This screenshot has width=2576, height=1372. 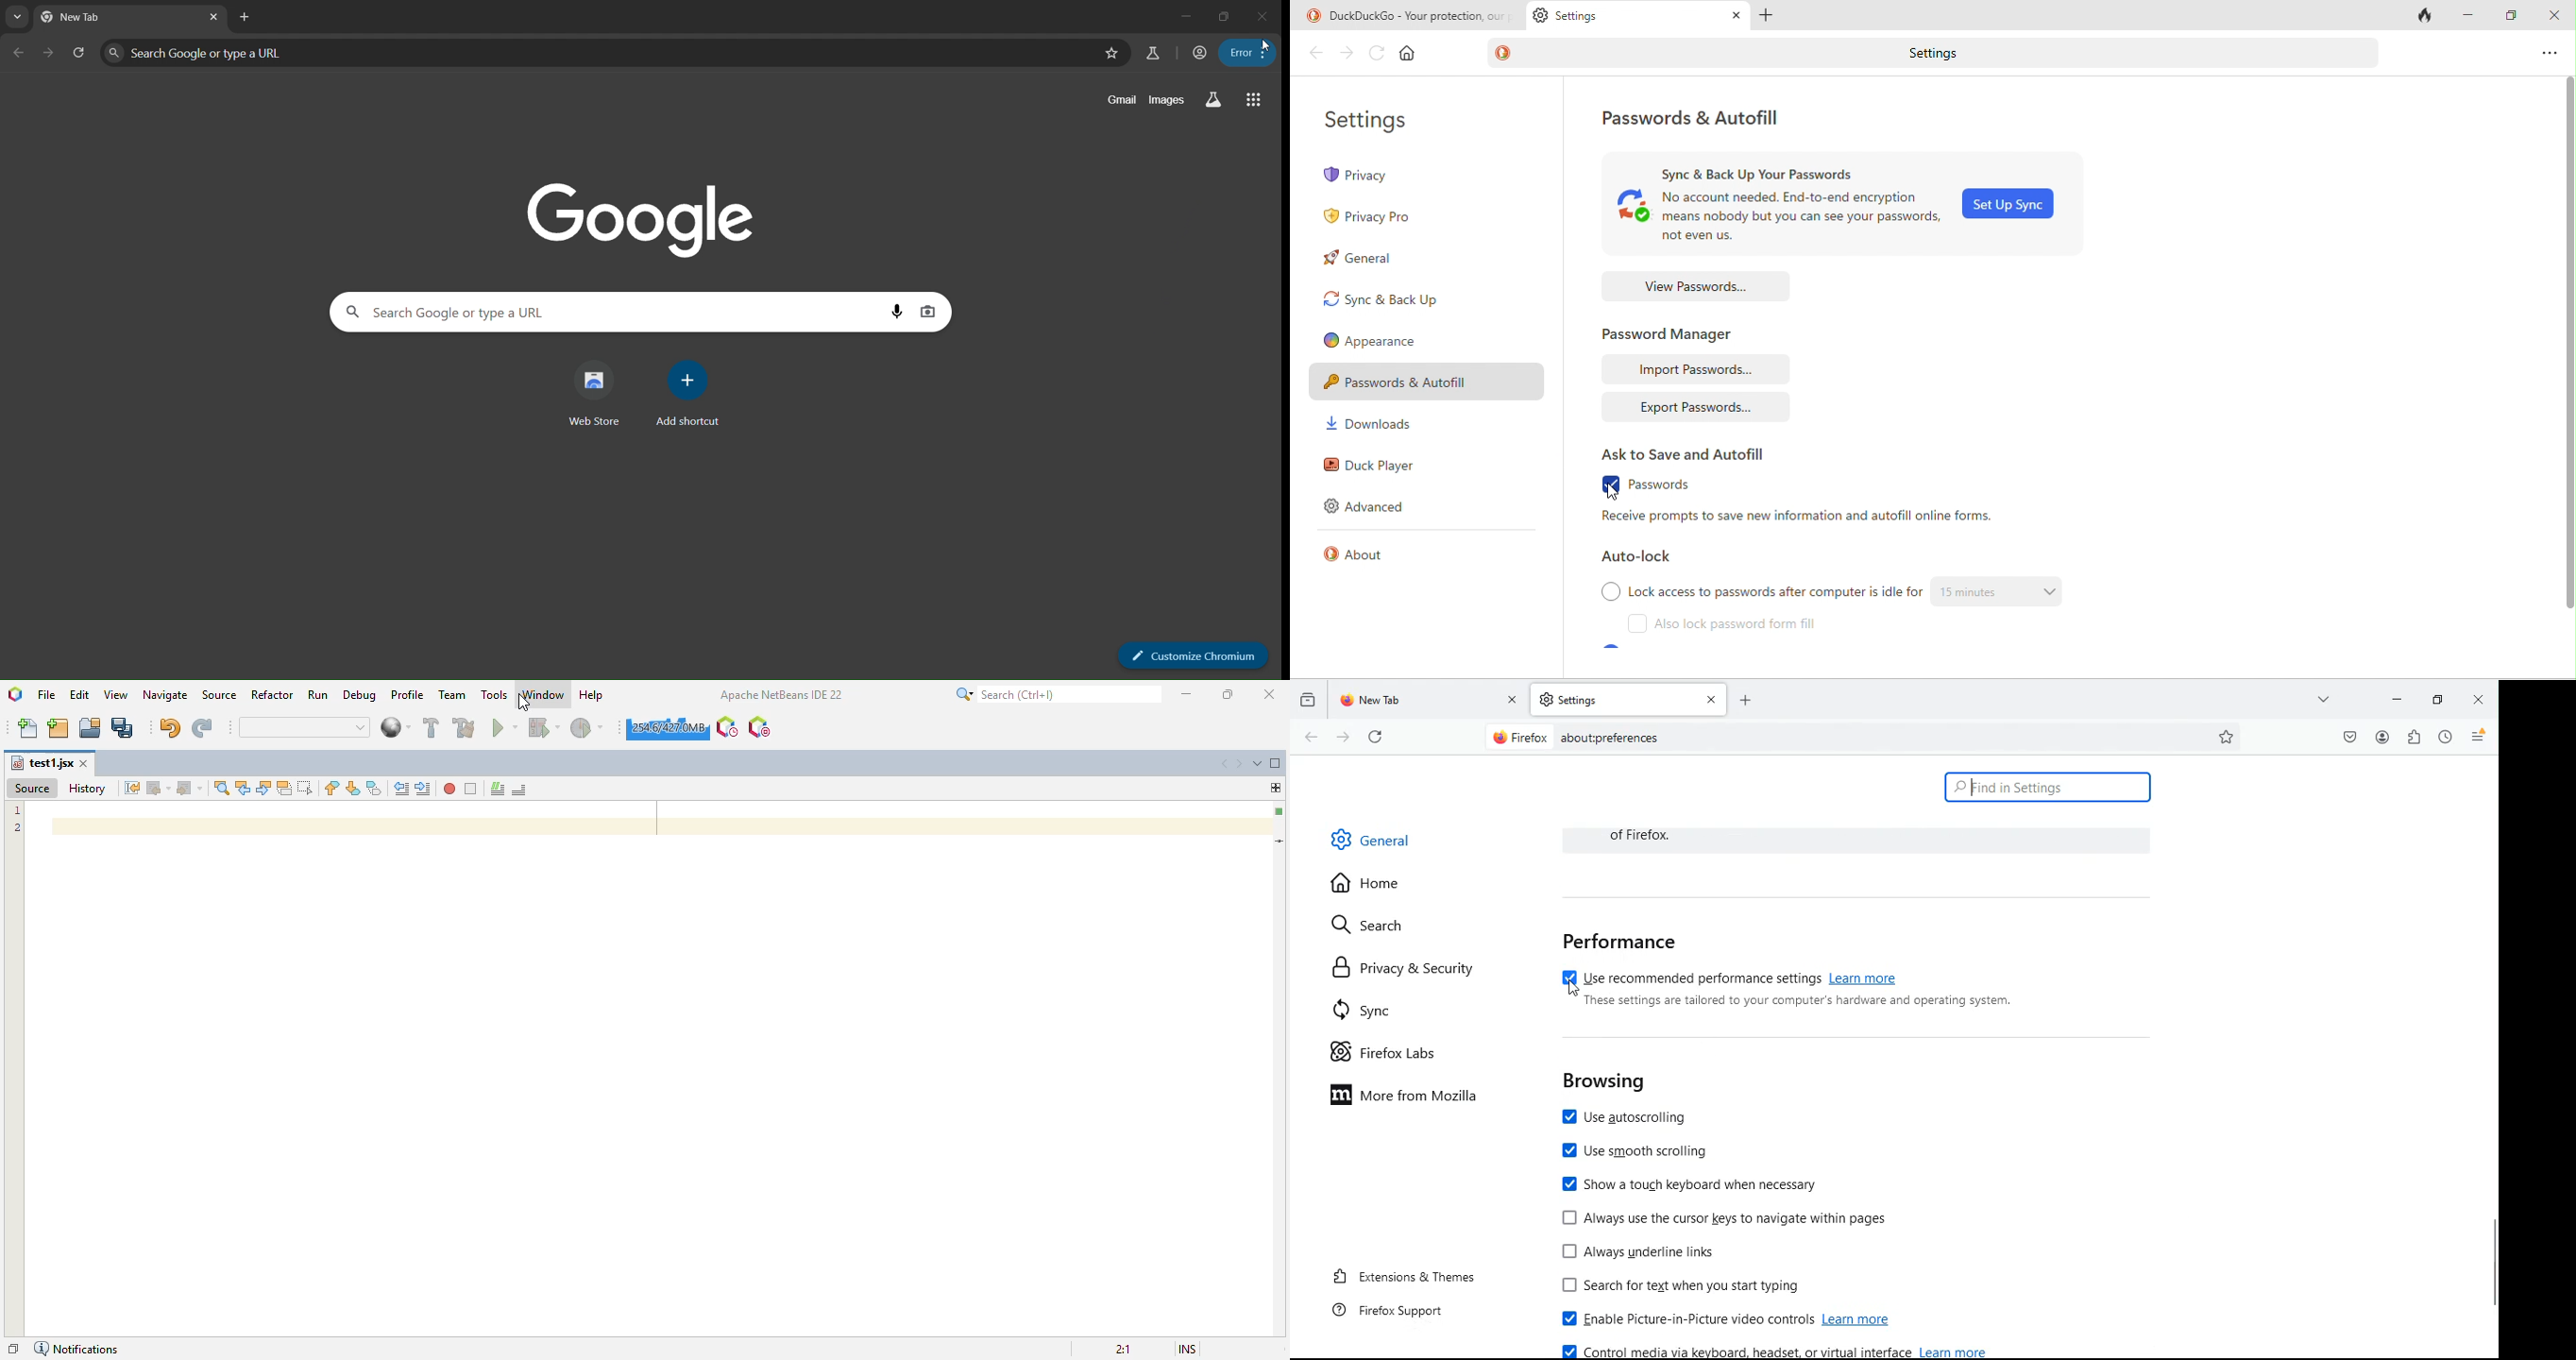 I want to click on voice search, so click(x=901, y=313).